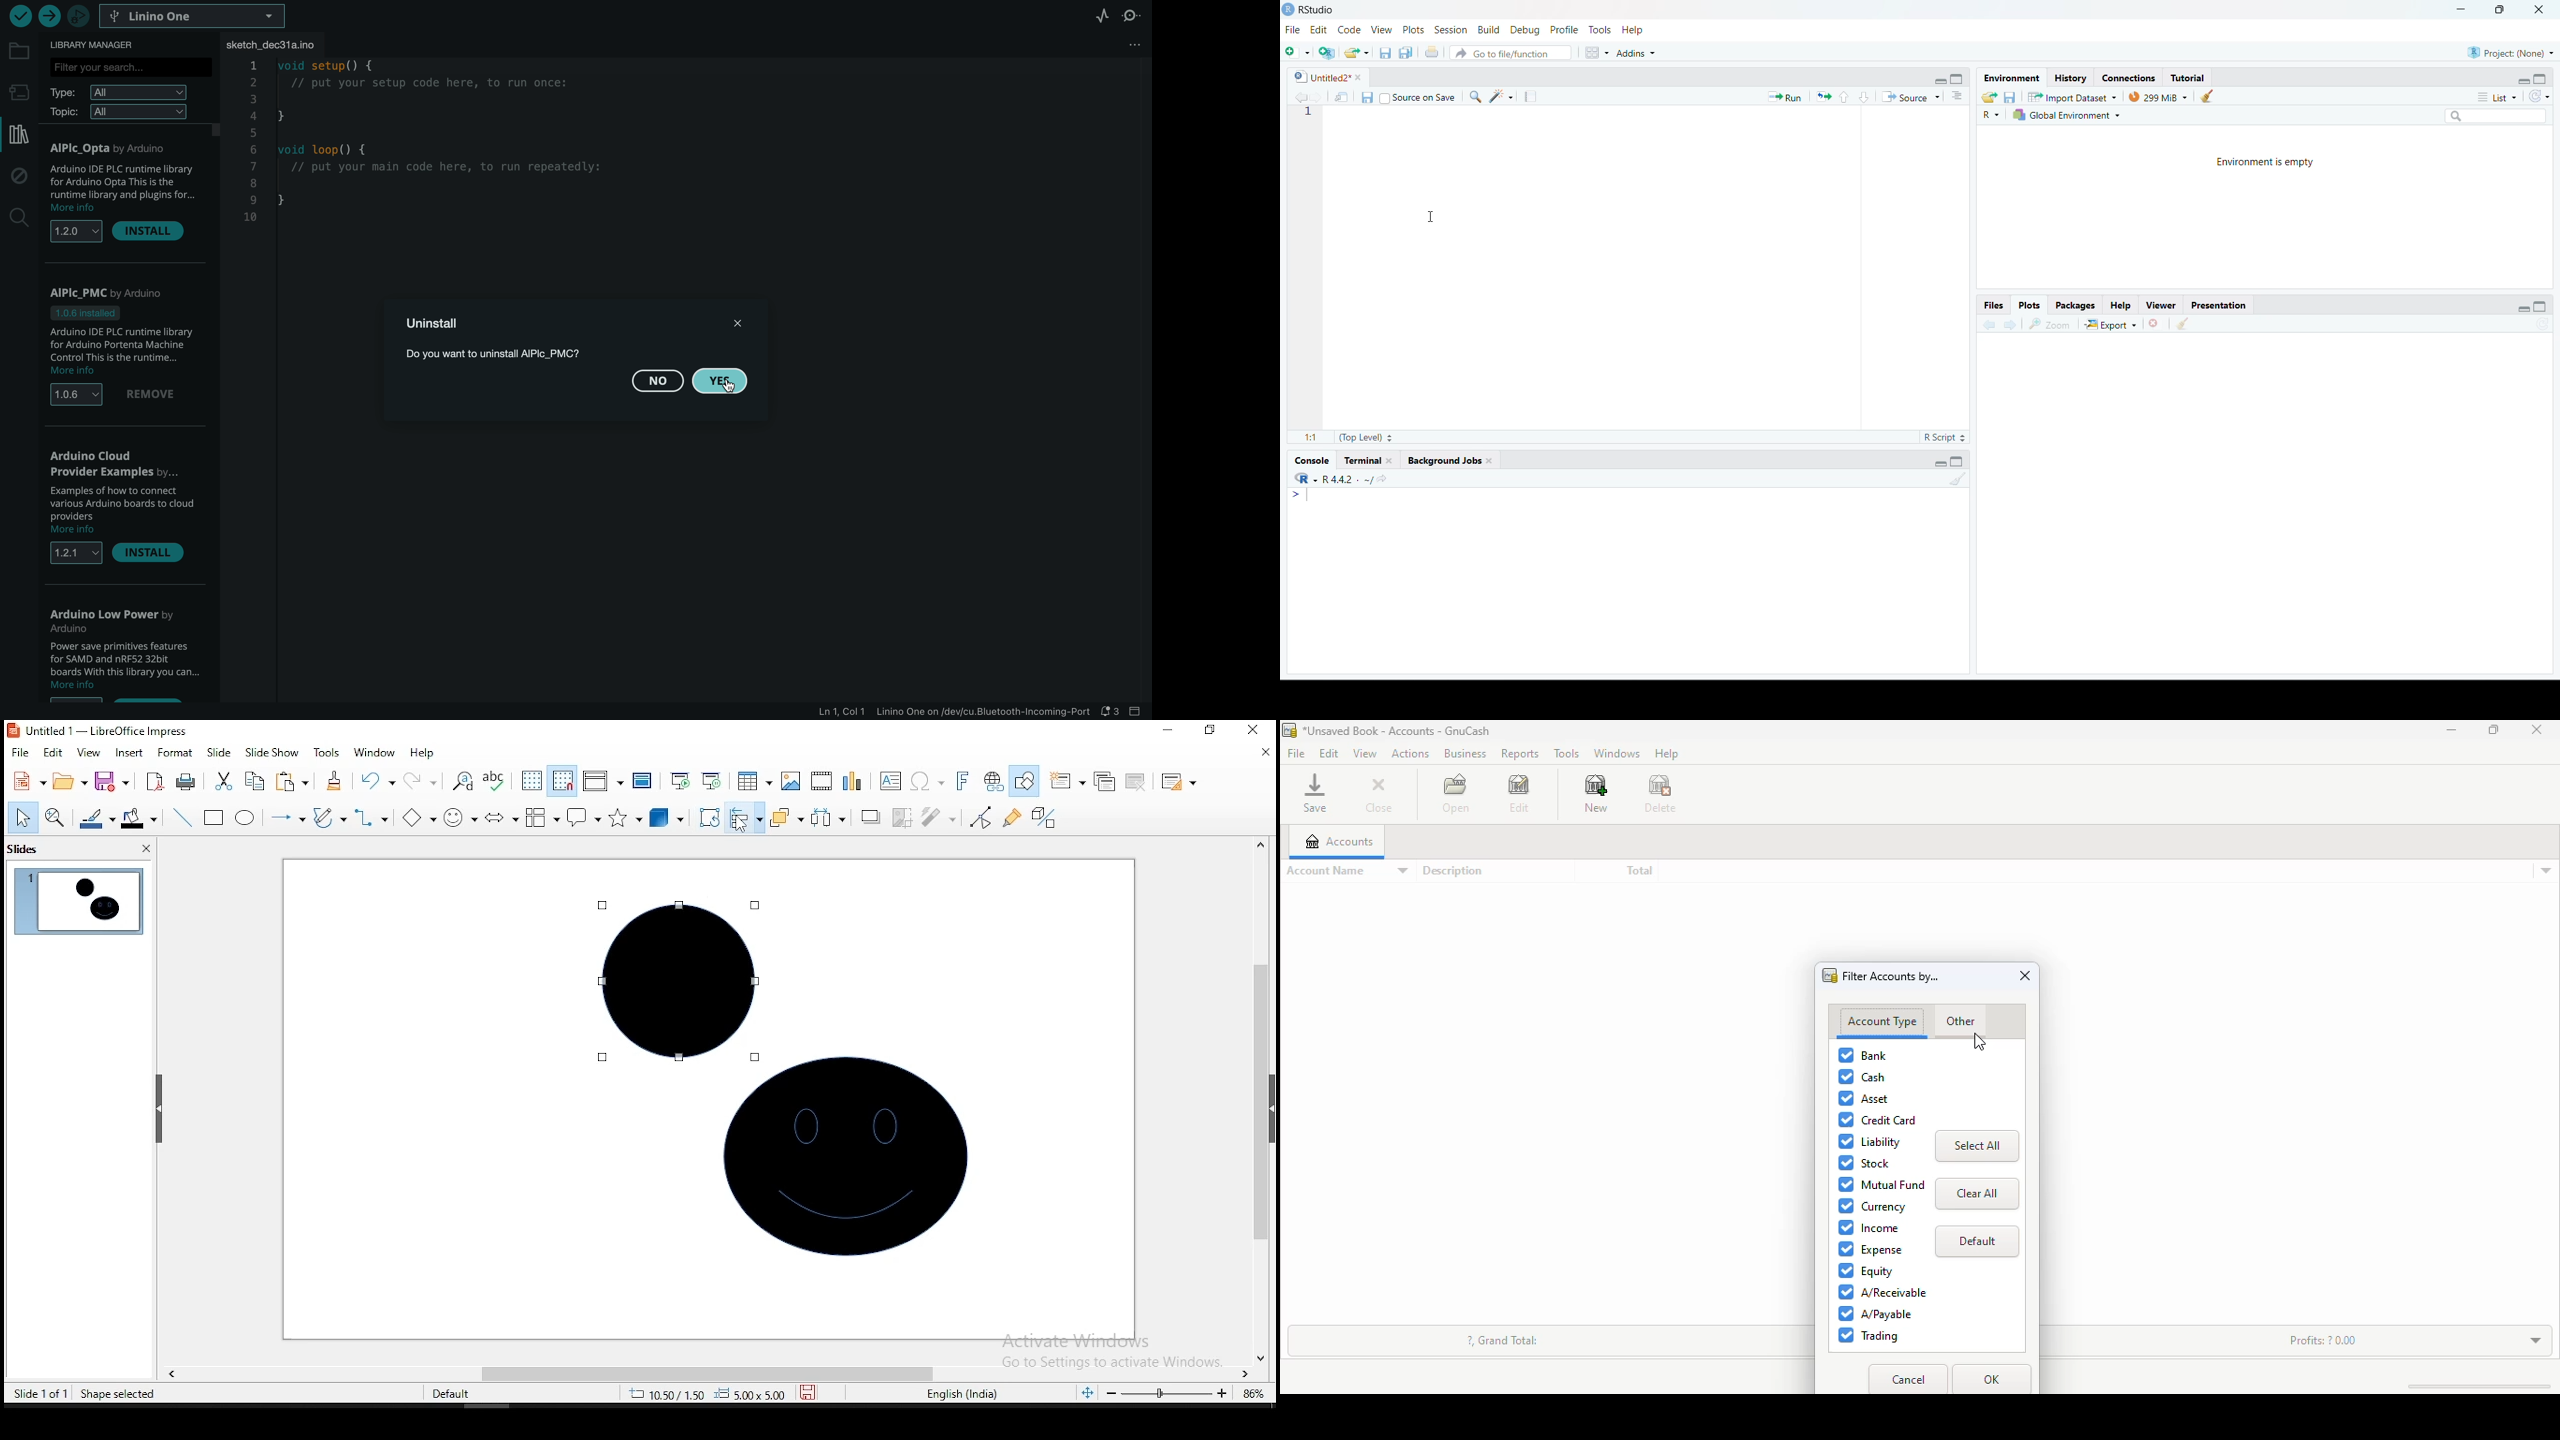  What do you see at coordinates (1595, 52) in the screenshot?
I see `workspace panes` at bounding box center [1595, 52].